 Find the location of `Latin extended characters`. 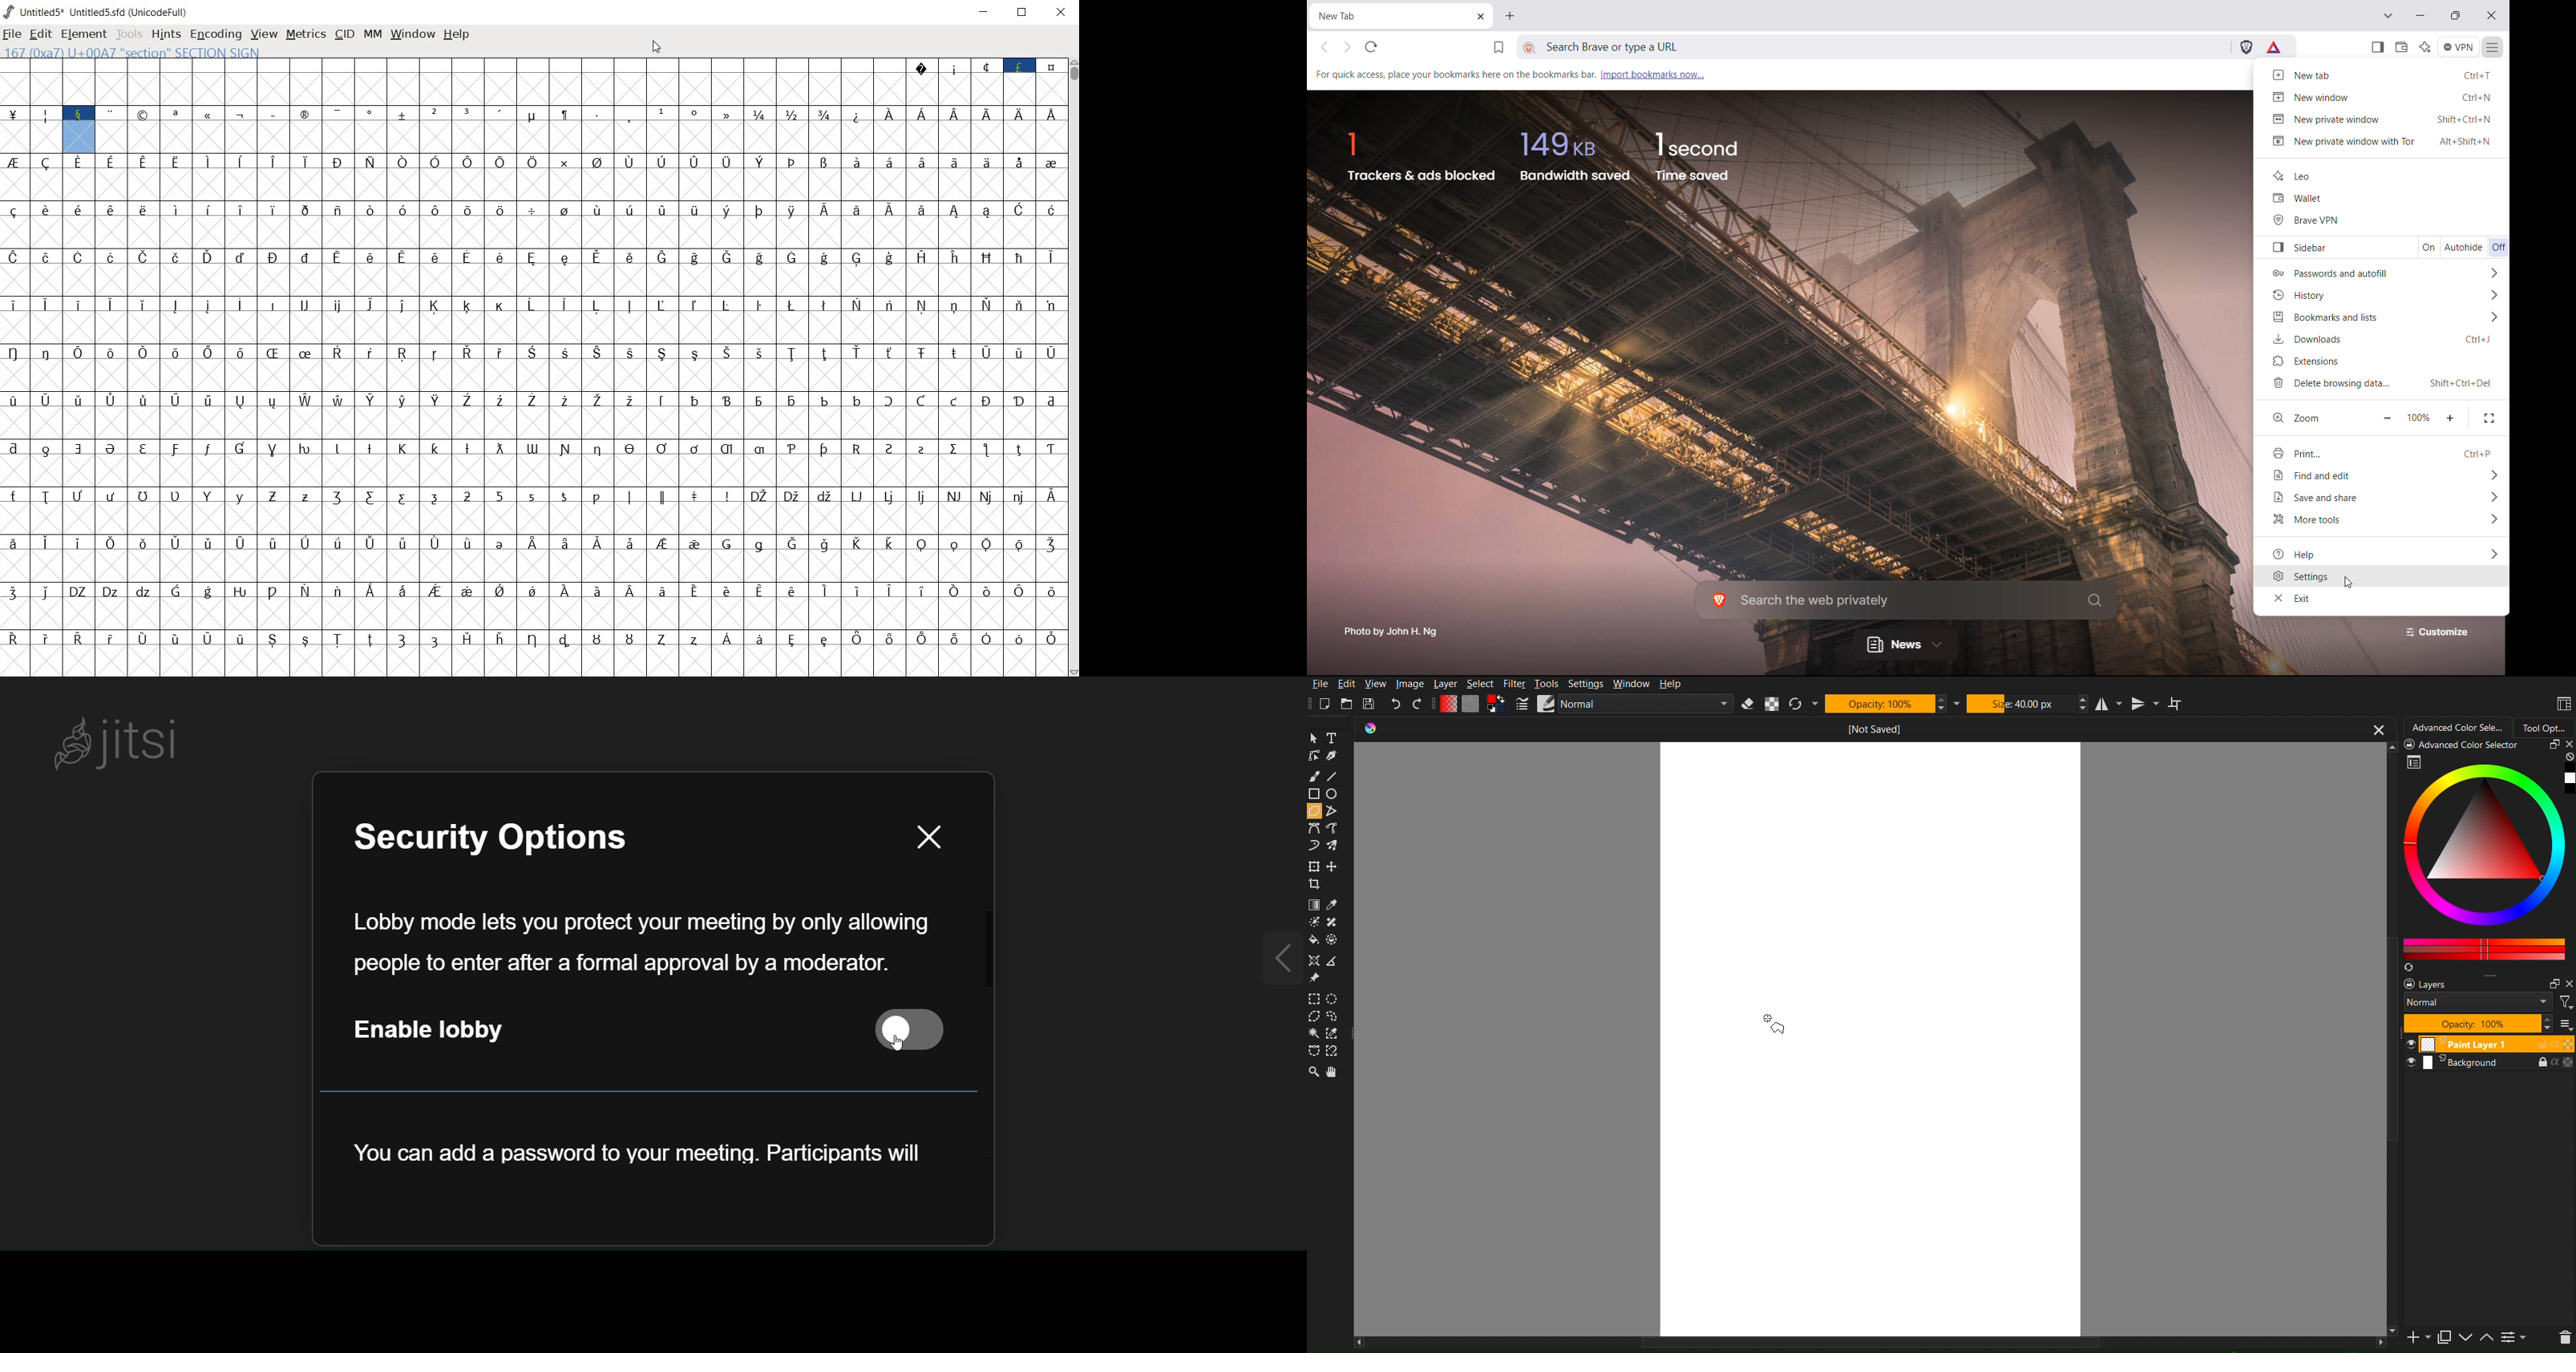

Latin extended characters is located at coordinates (387, 606).